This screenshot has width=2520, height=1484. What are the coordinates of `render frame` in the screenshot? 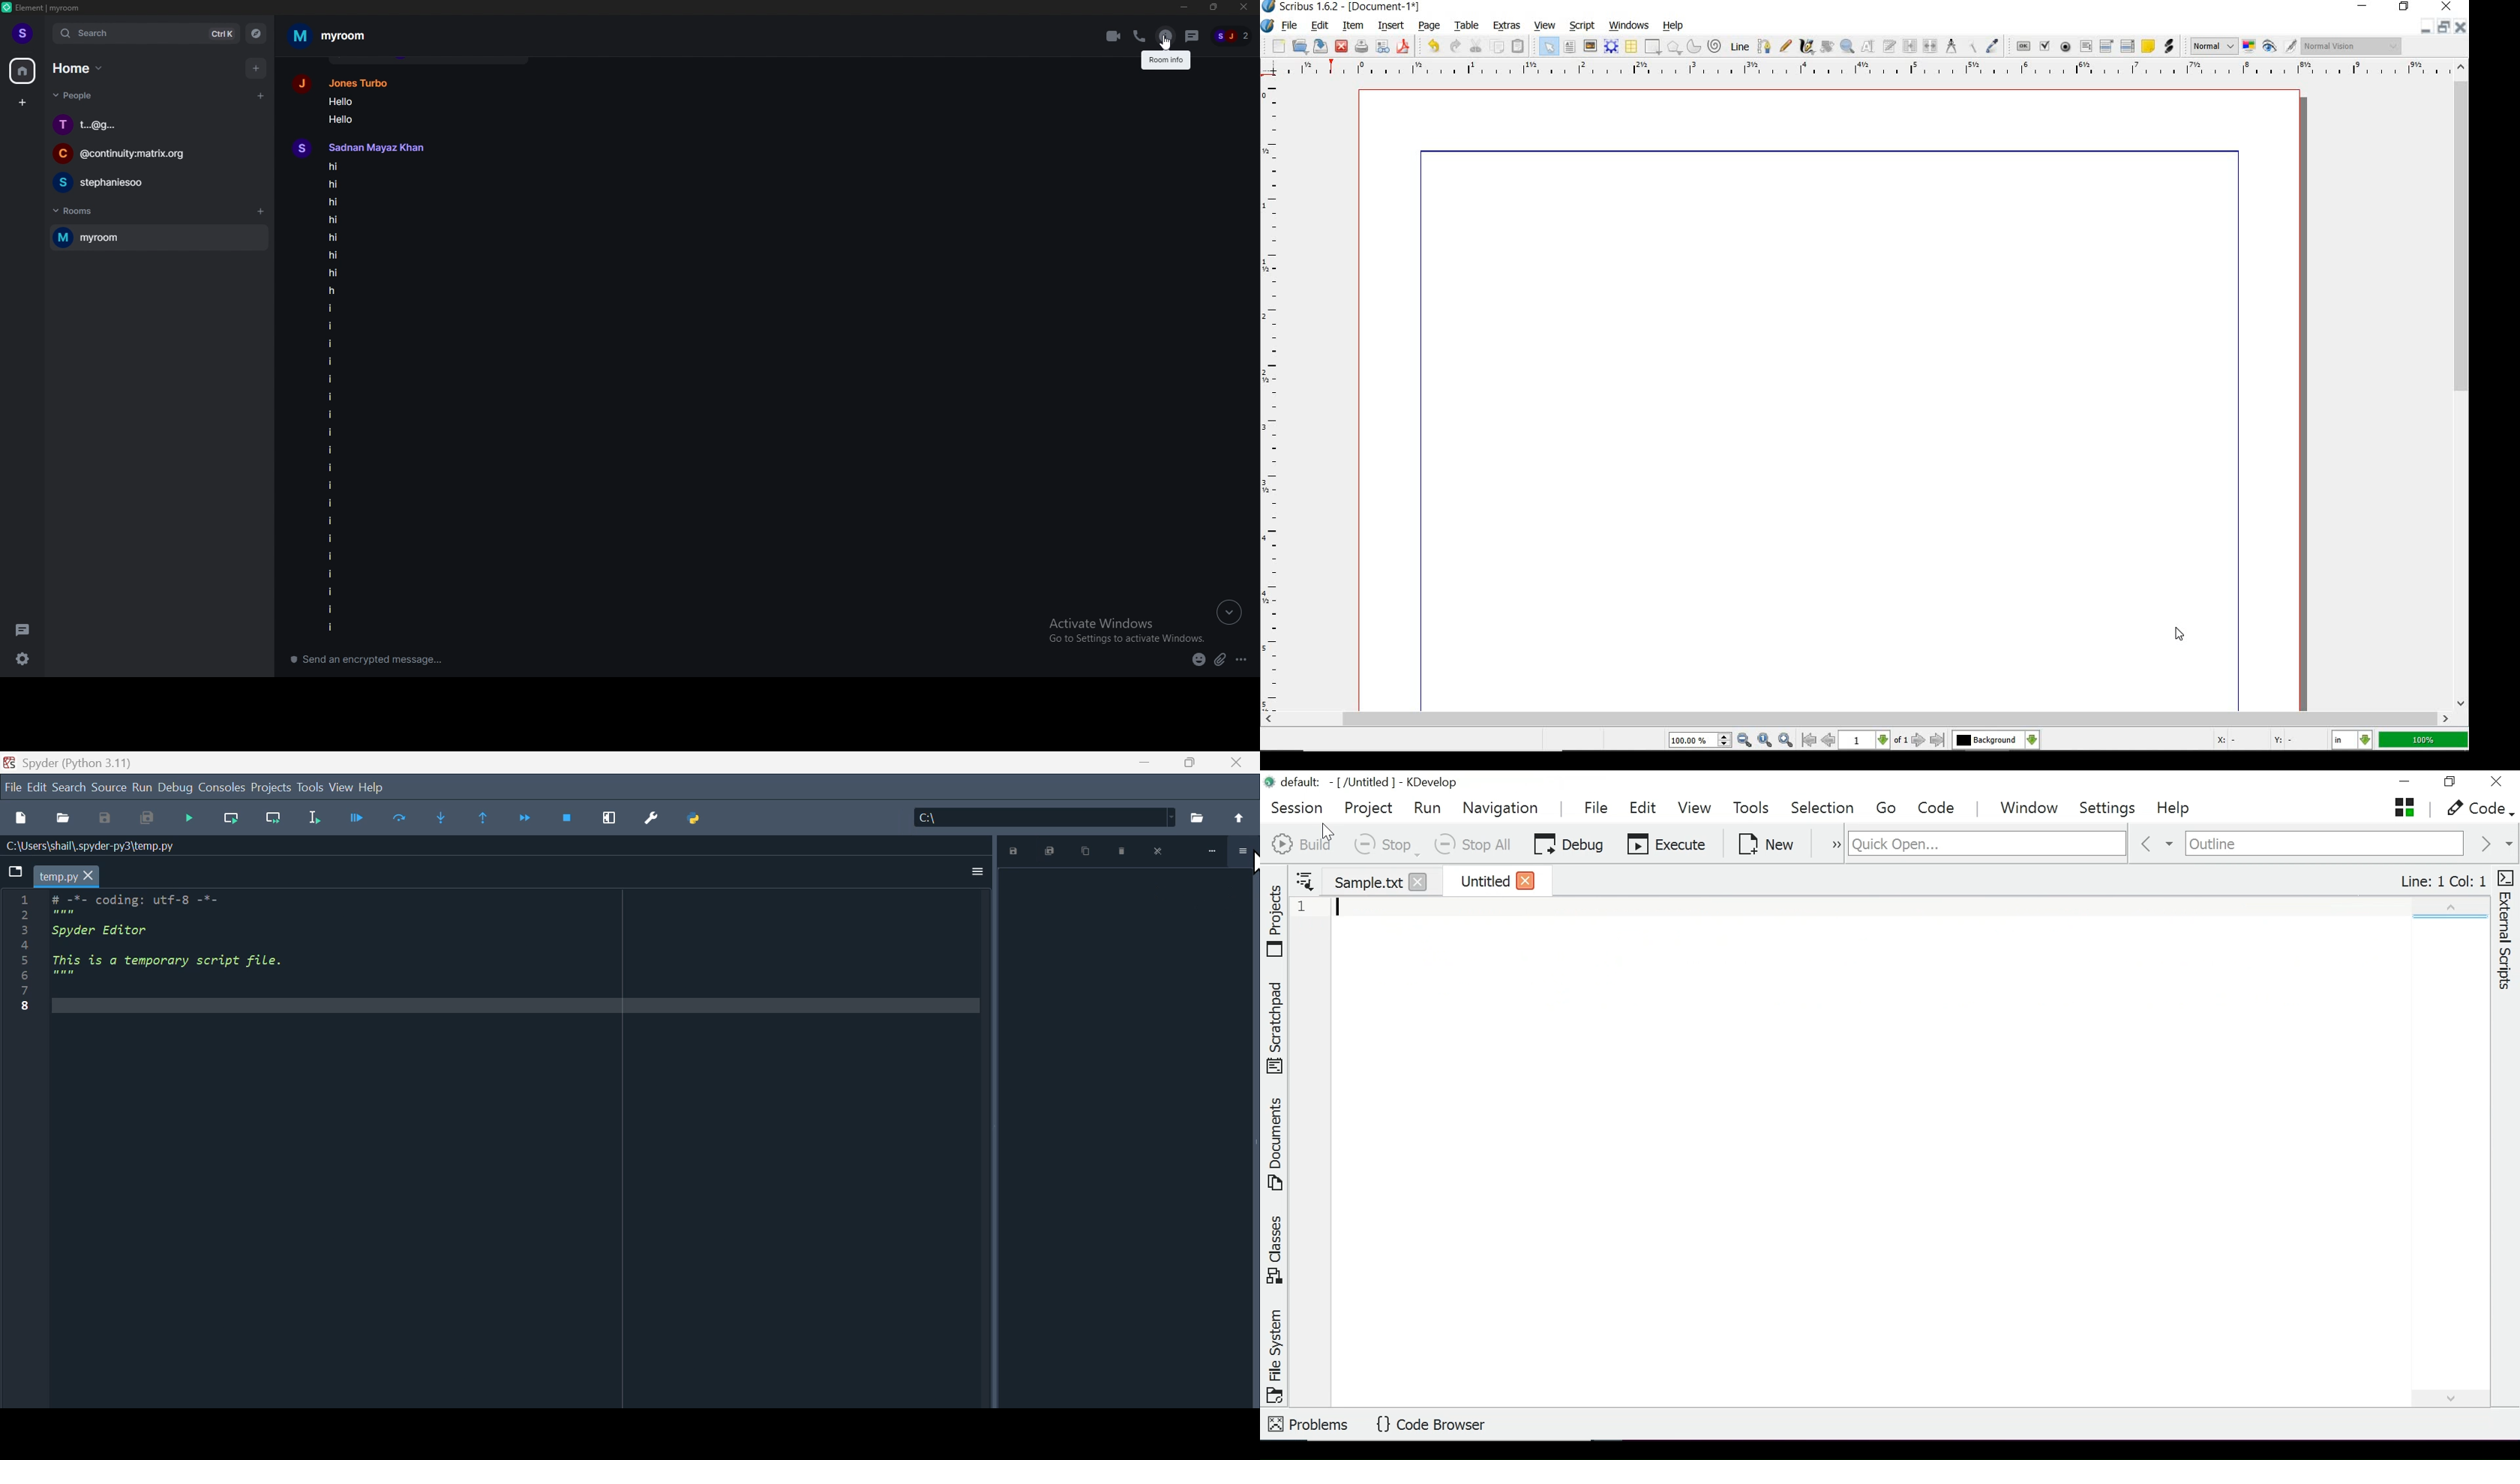 It's located at (1611, 47).